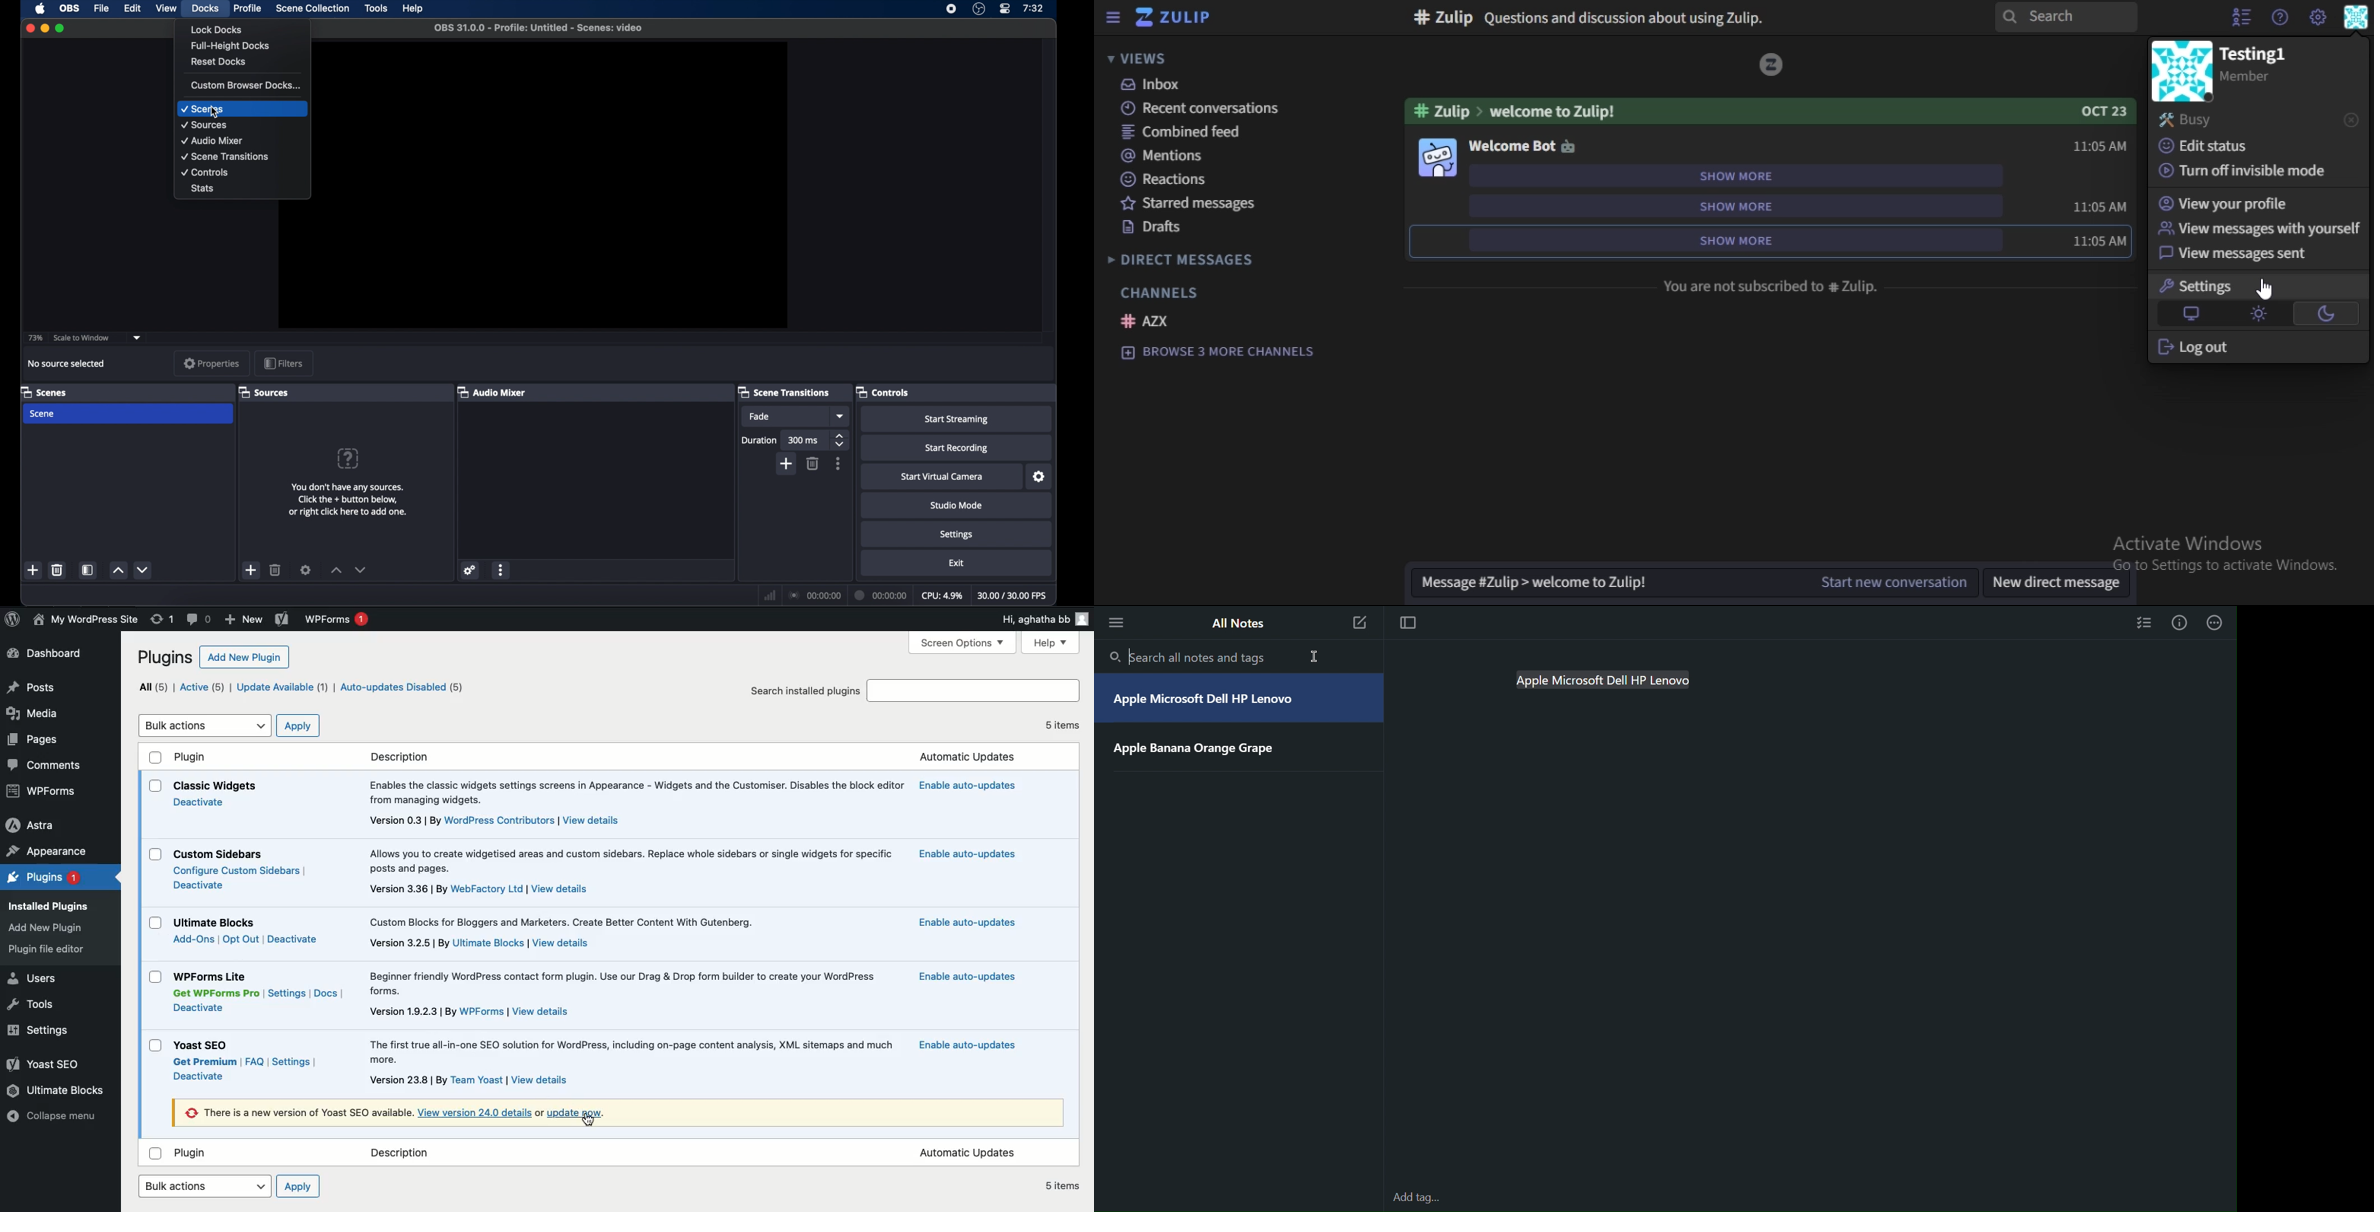 The height and width of the screenshot is (1232, 2380). What do you see at coordinates (576, 1112) in the screenshot?
I see `Update` at bounding box center [576, 1112].